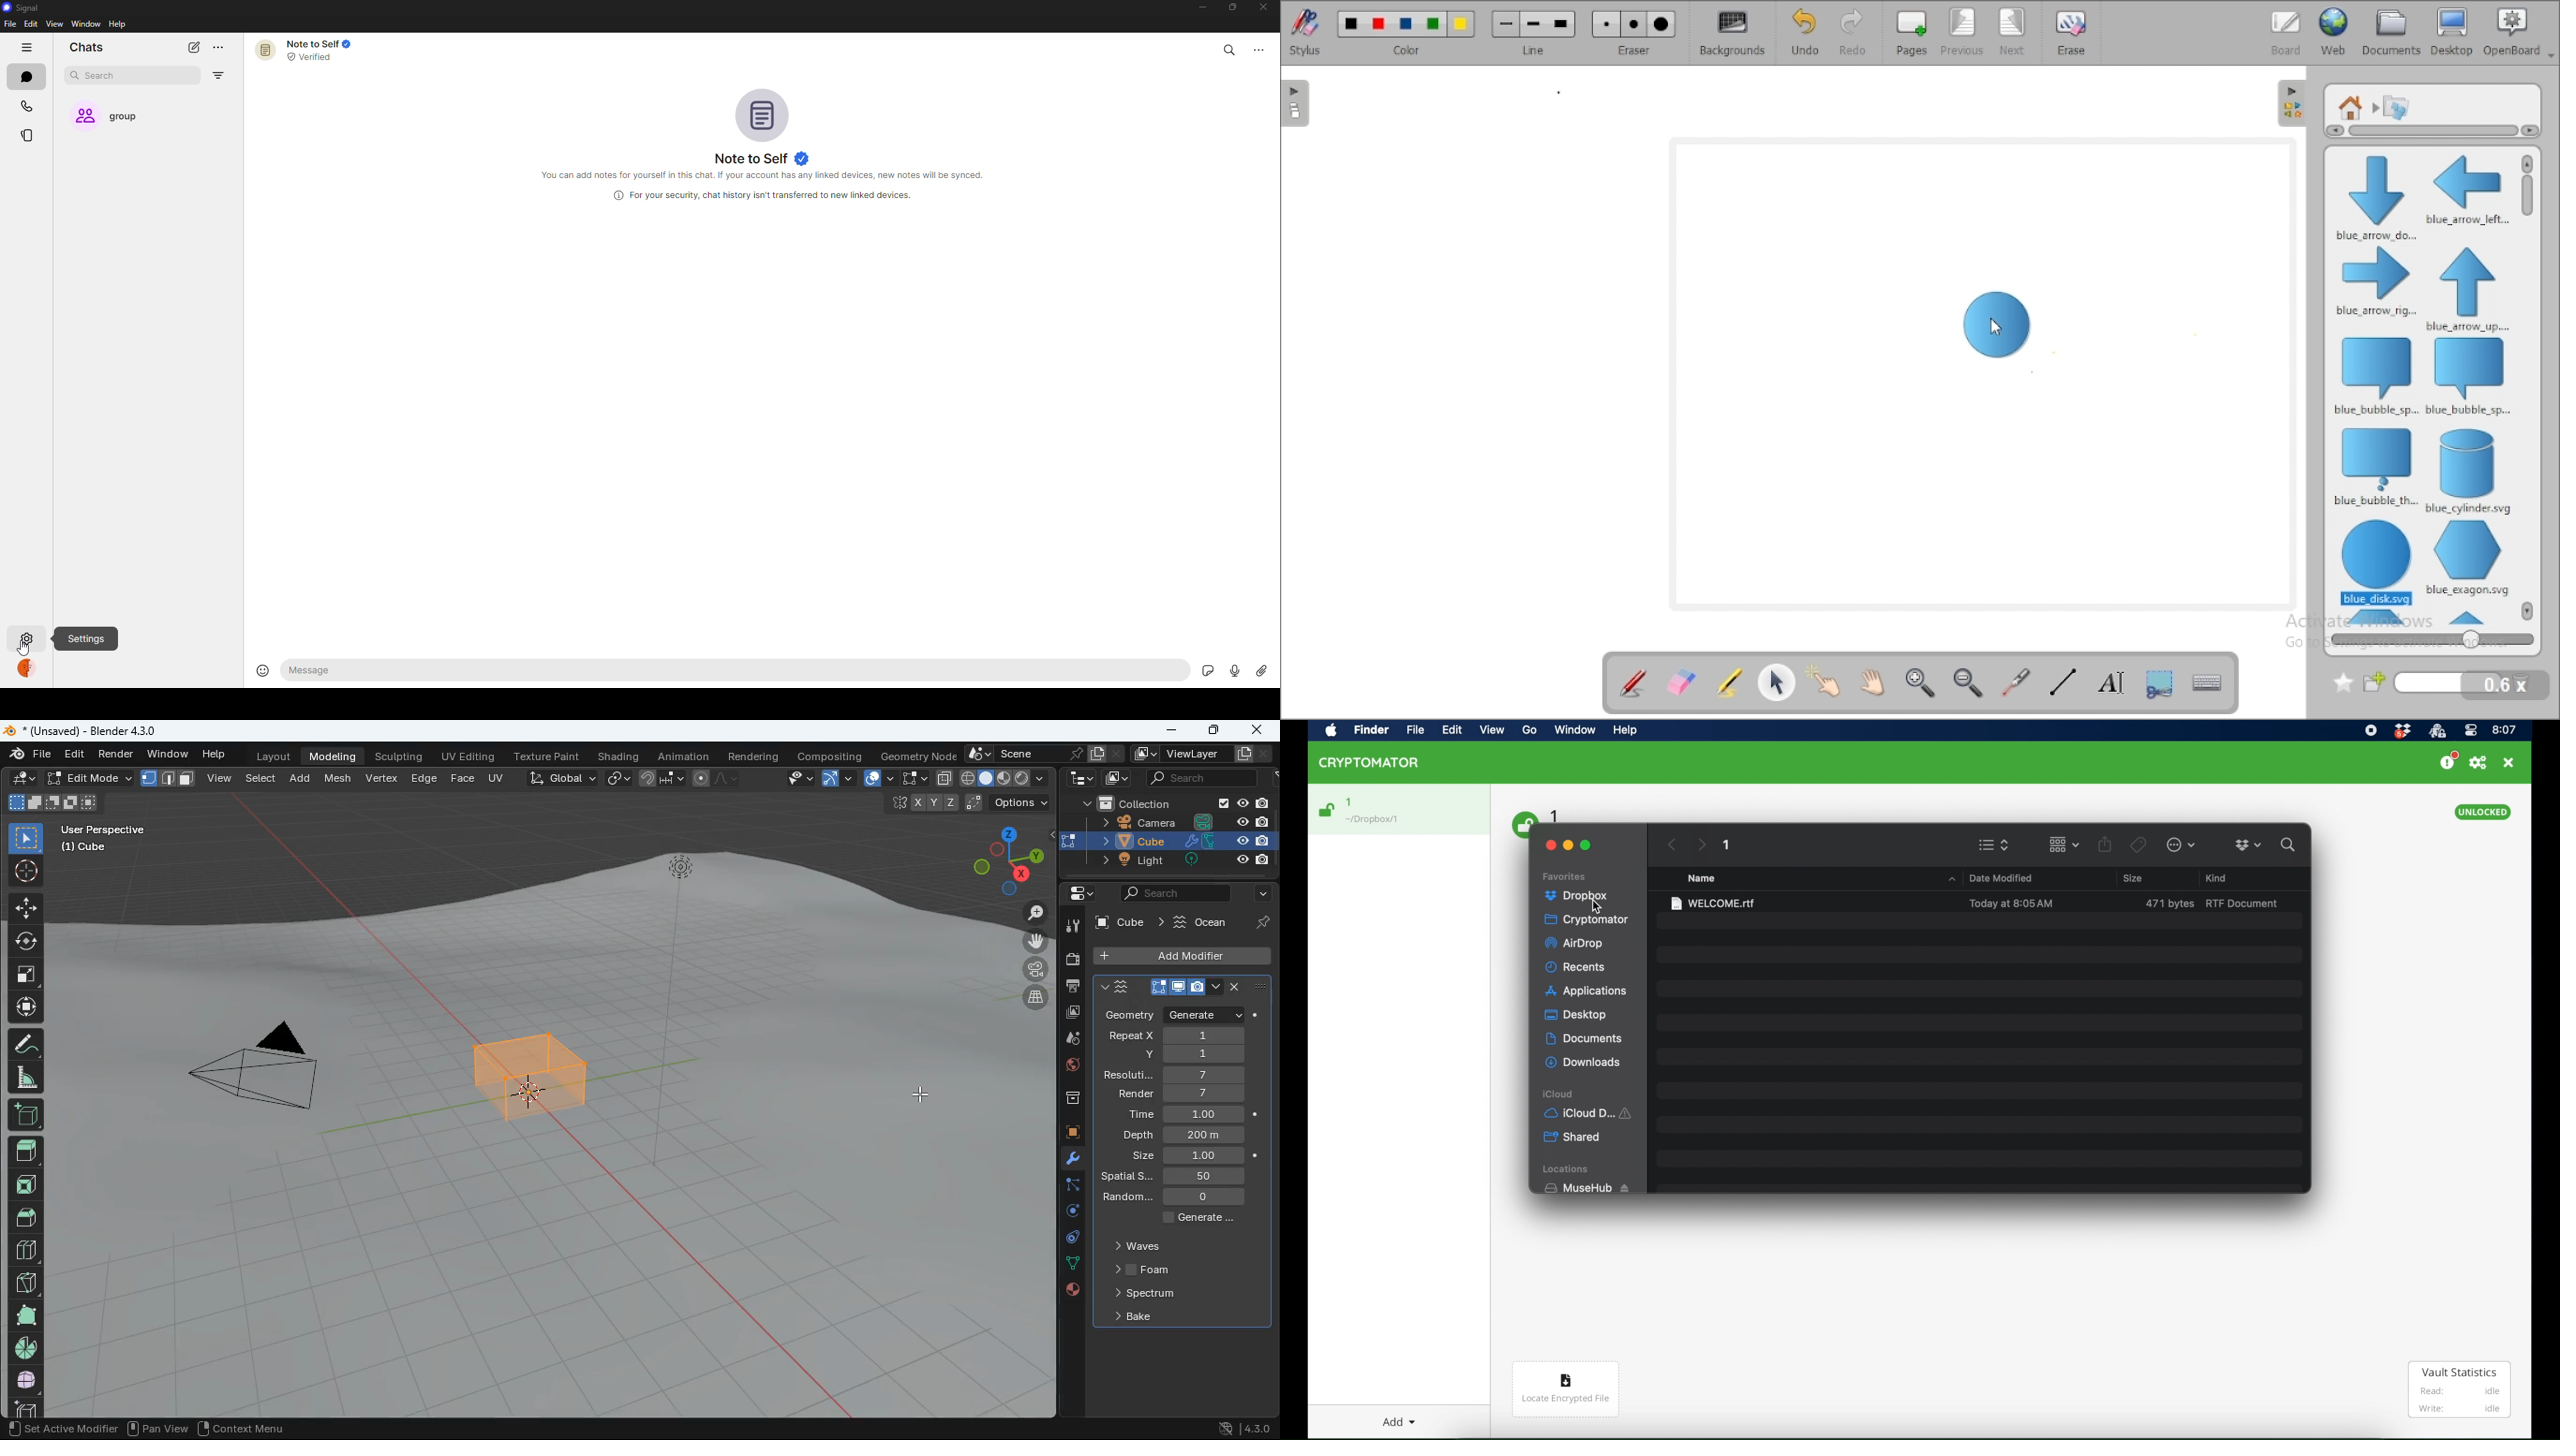  What do you see at coordinates (1260, 670) in the screenshot?
I see `attach` at bounding box center [1260, 670].